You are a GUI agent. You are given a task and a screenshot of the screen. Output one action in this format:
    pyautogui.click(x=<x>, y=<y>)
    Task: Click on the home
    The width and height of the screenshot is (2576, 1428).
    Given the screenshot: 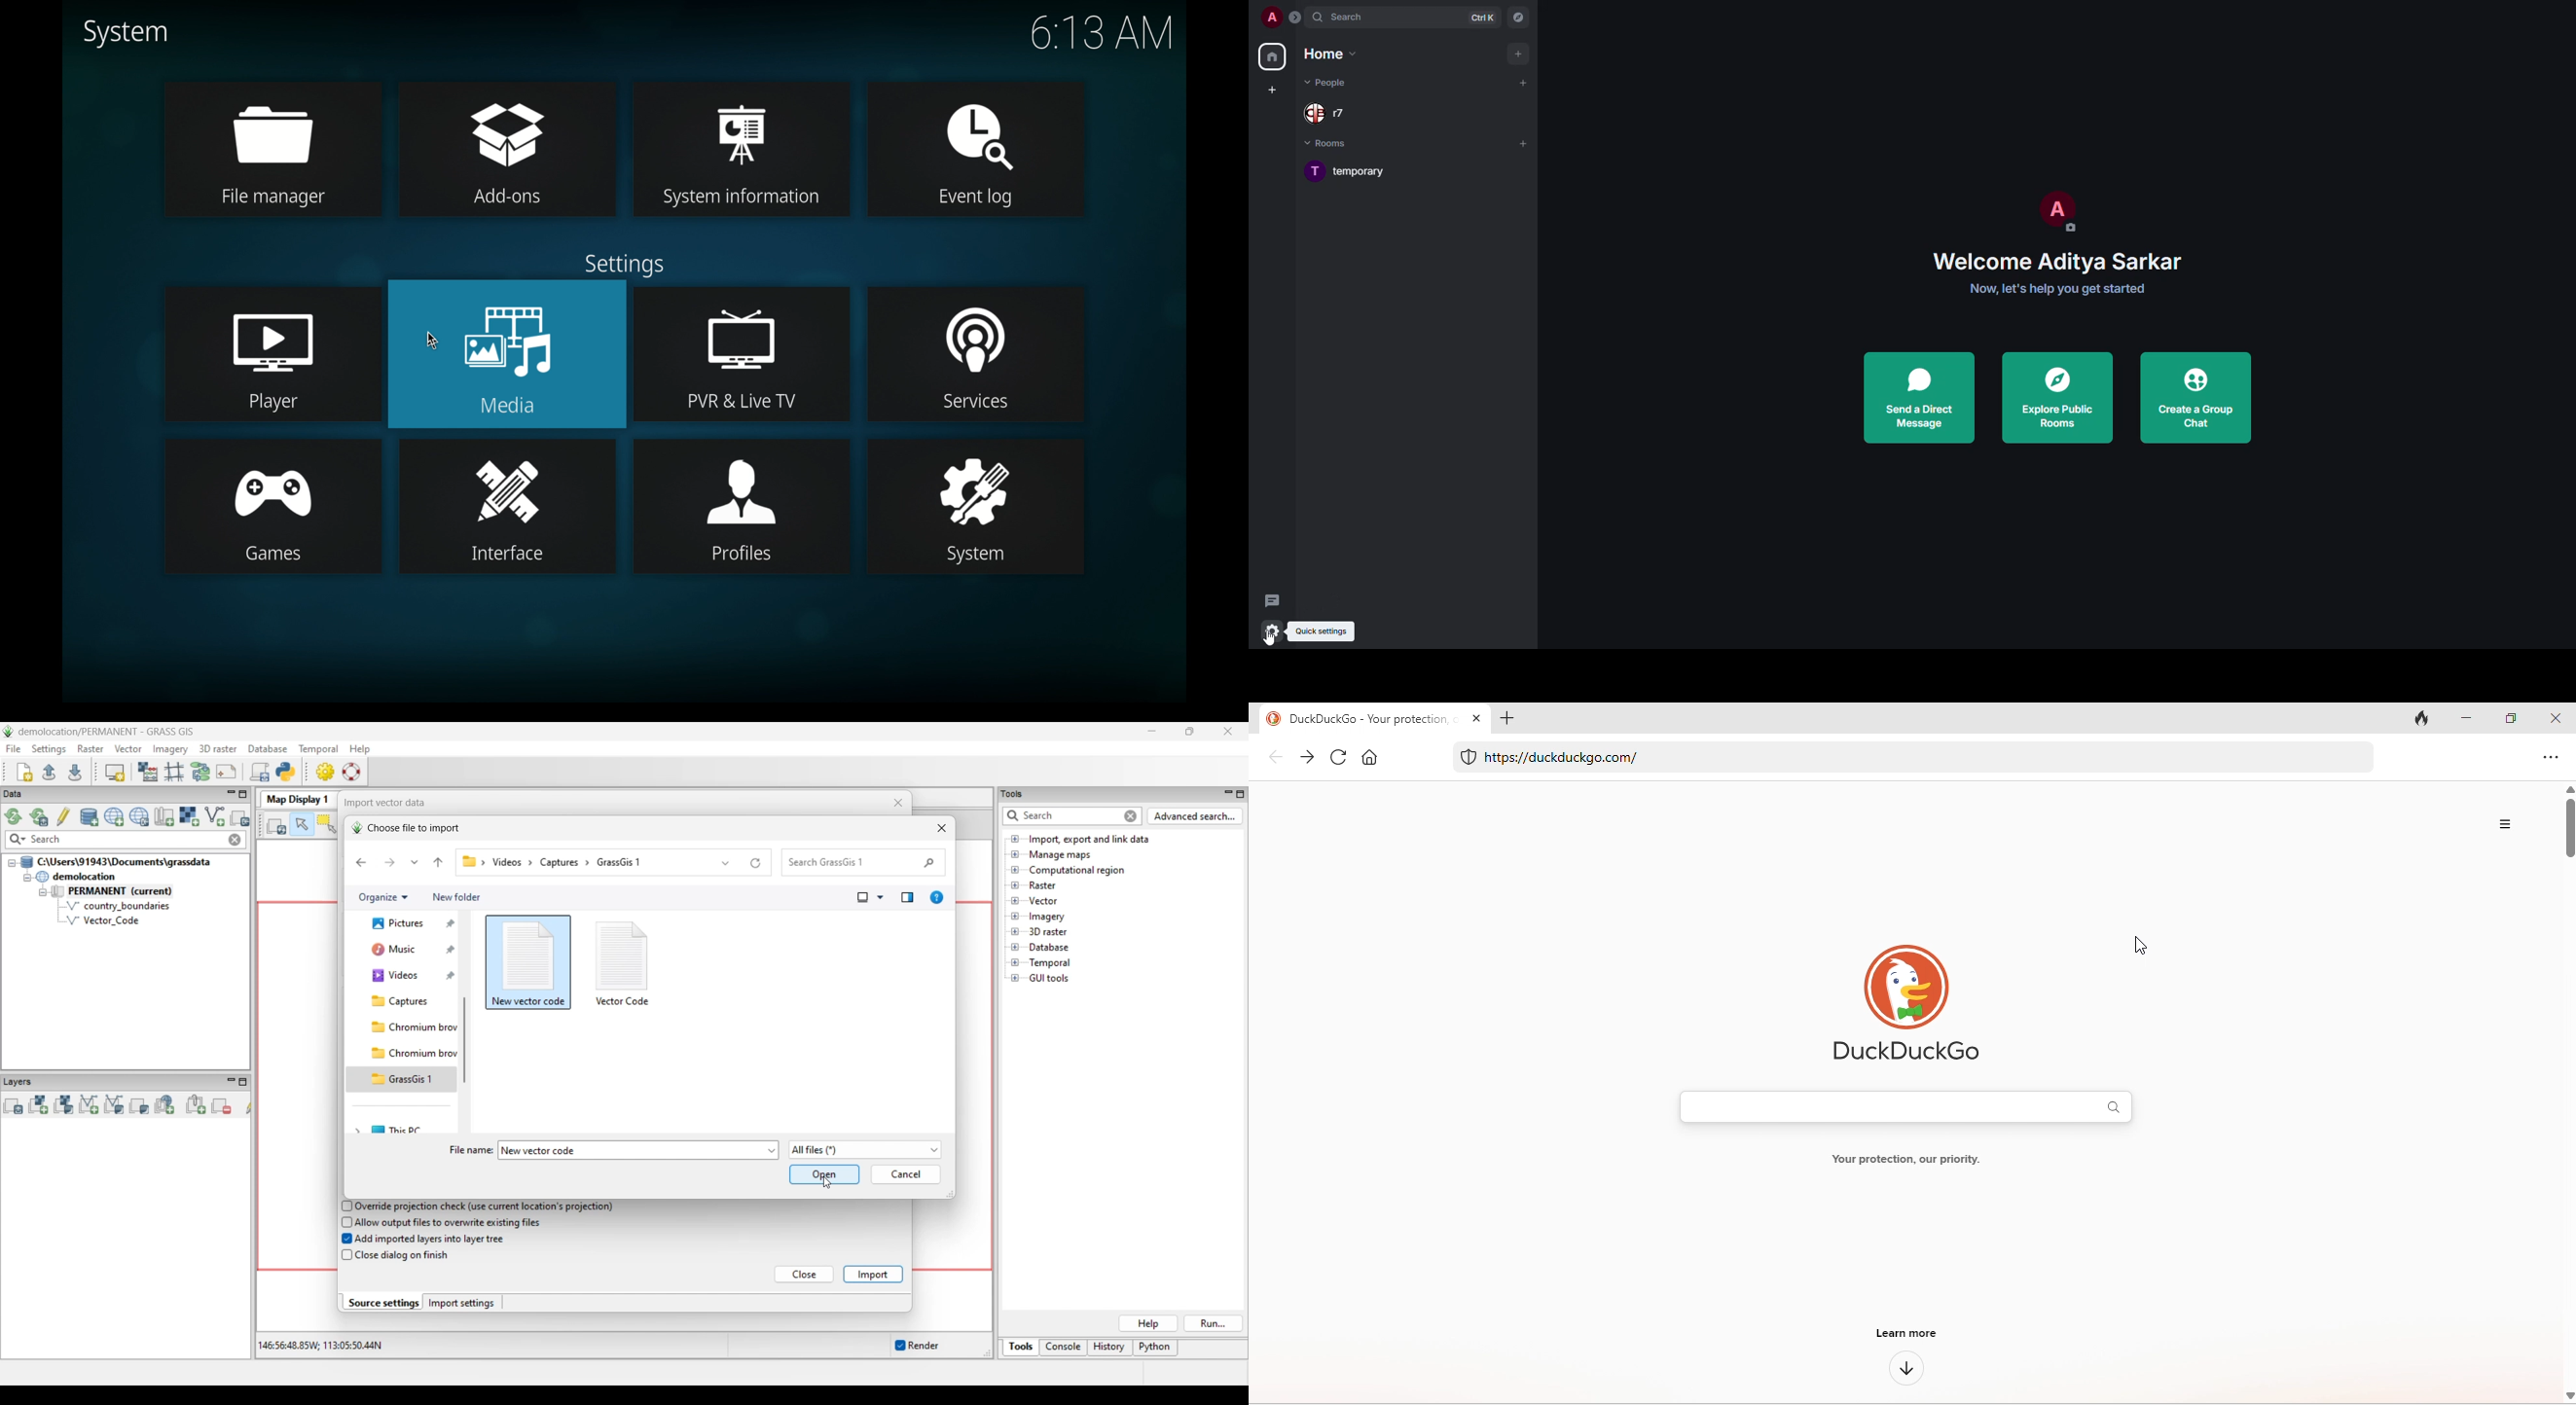 What is the action you would take?
    pyautogui.click(x=1372, y=759)
    